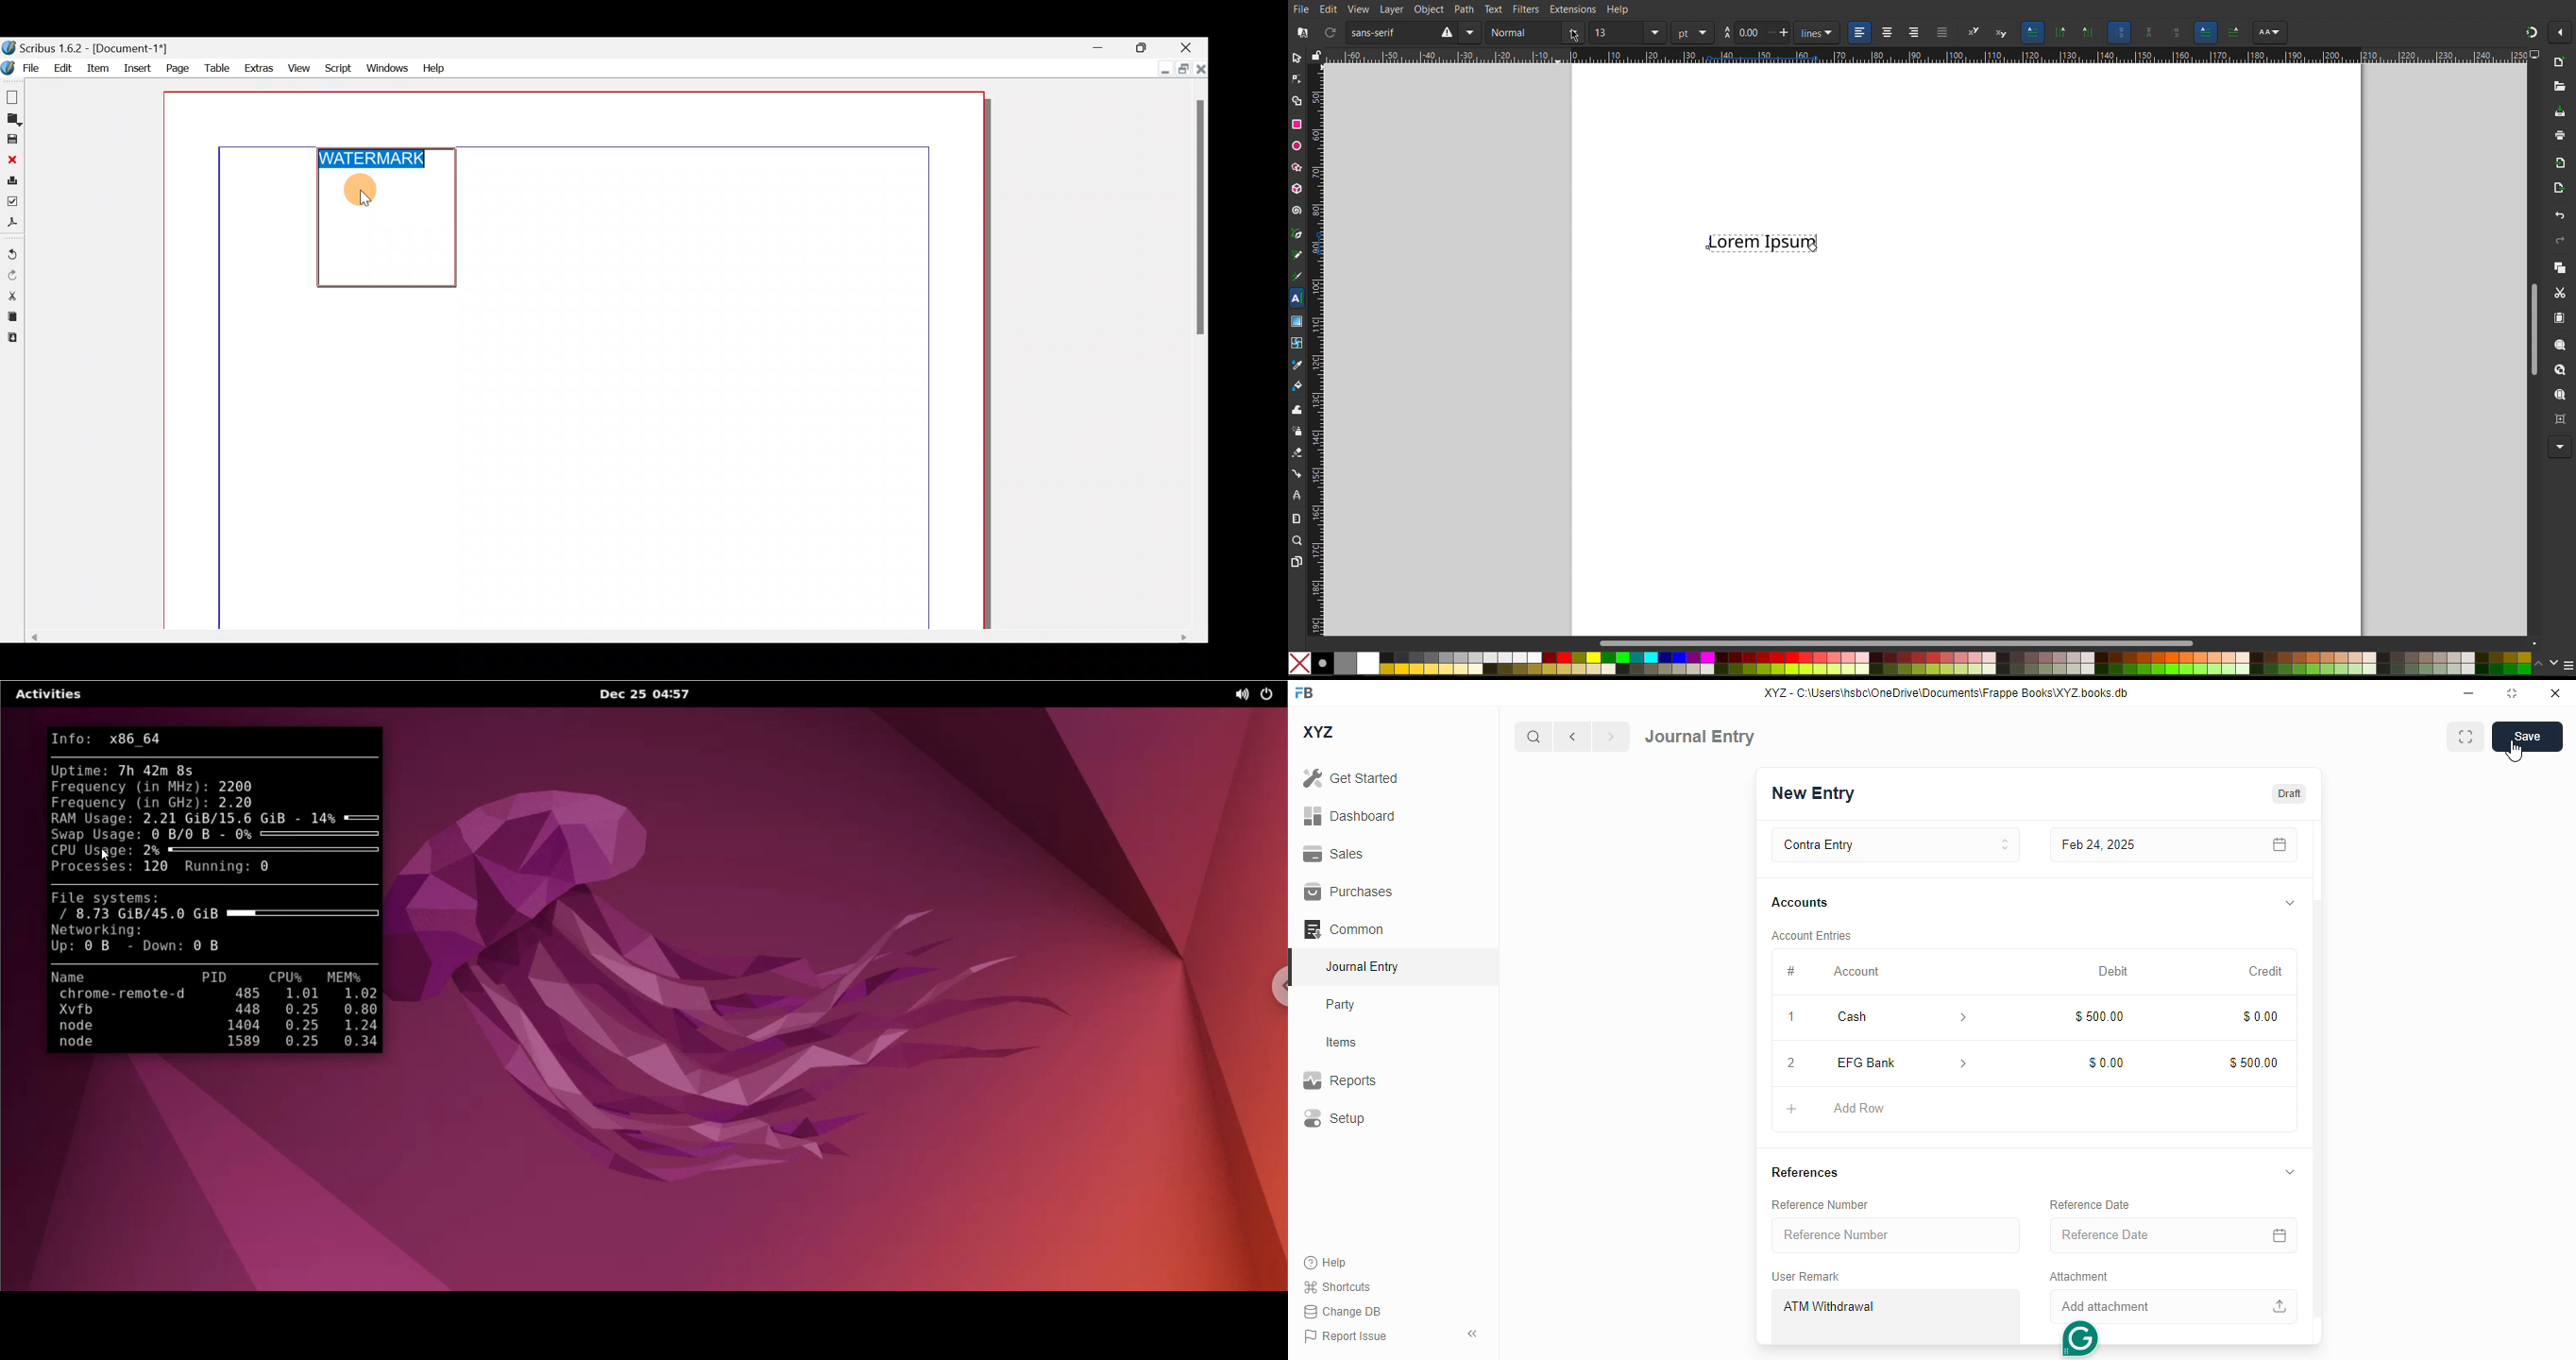  I want to click on Save, so click(2560, 113).